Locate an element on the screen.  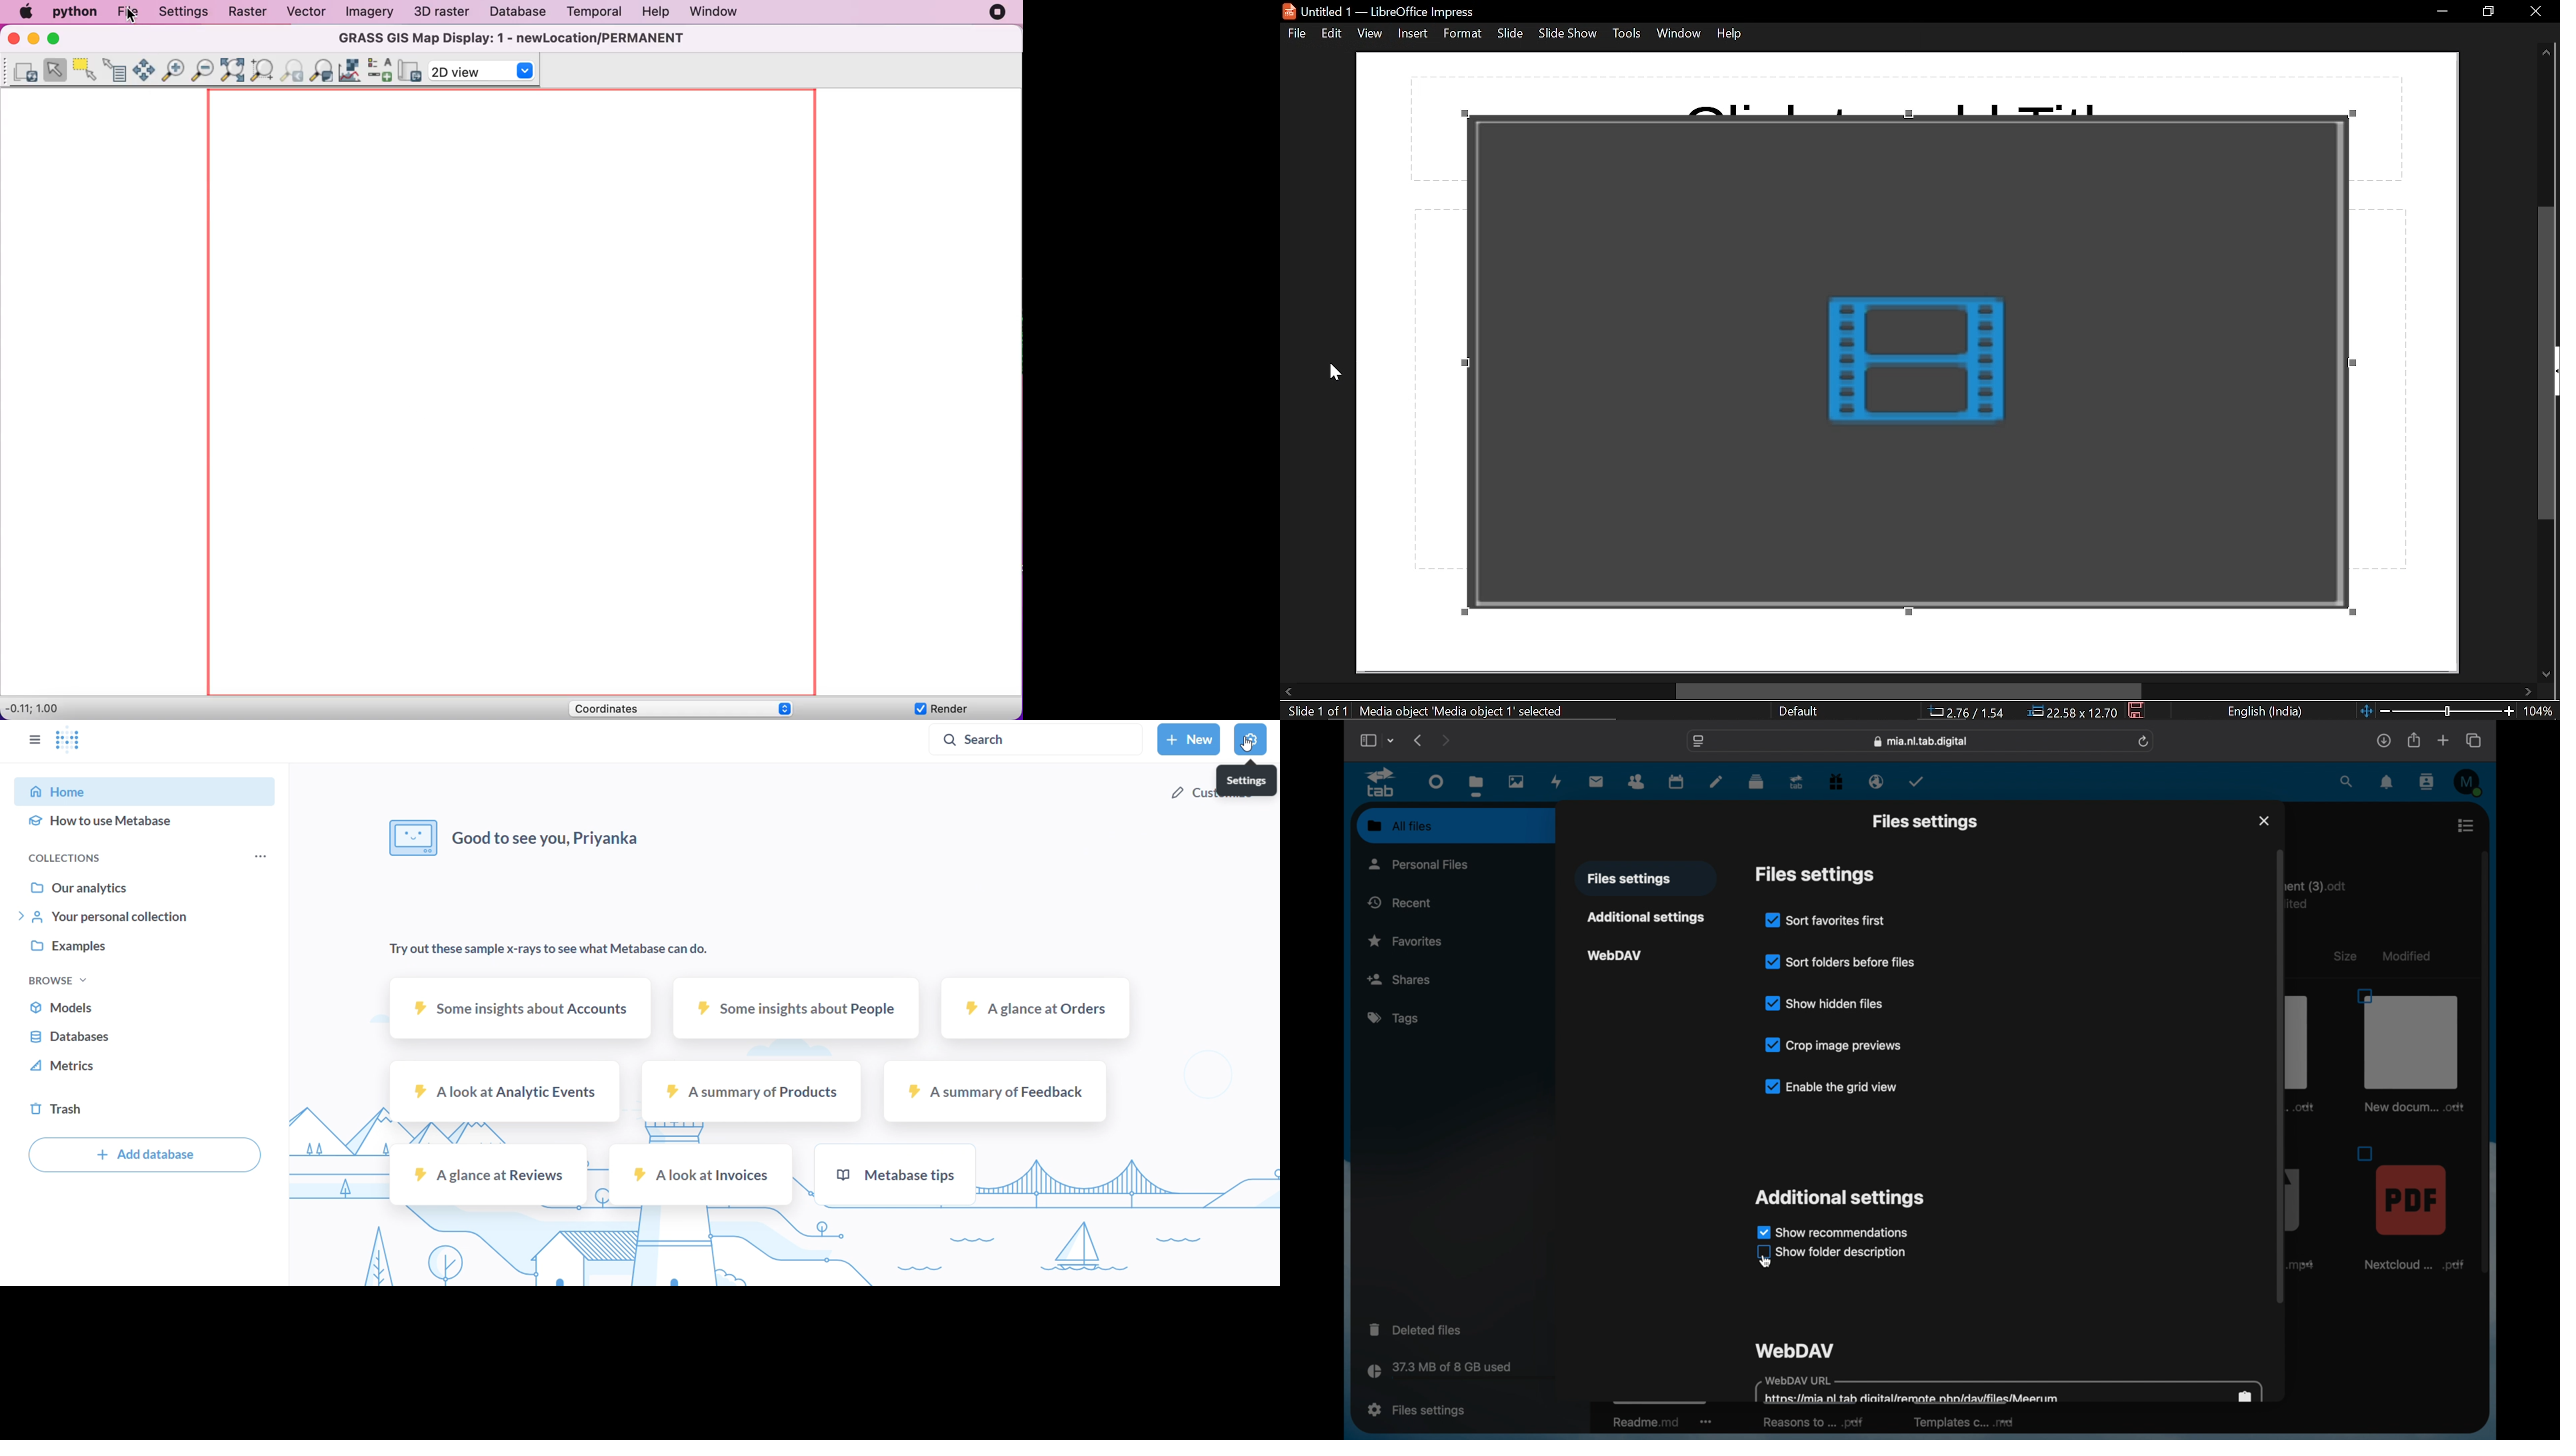
files settings is located at coordinates (1629, 879).